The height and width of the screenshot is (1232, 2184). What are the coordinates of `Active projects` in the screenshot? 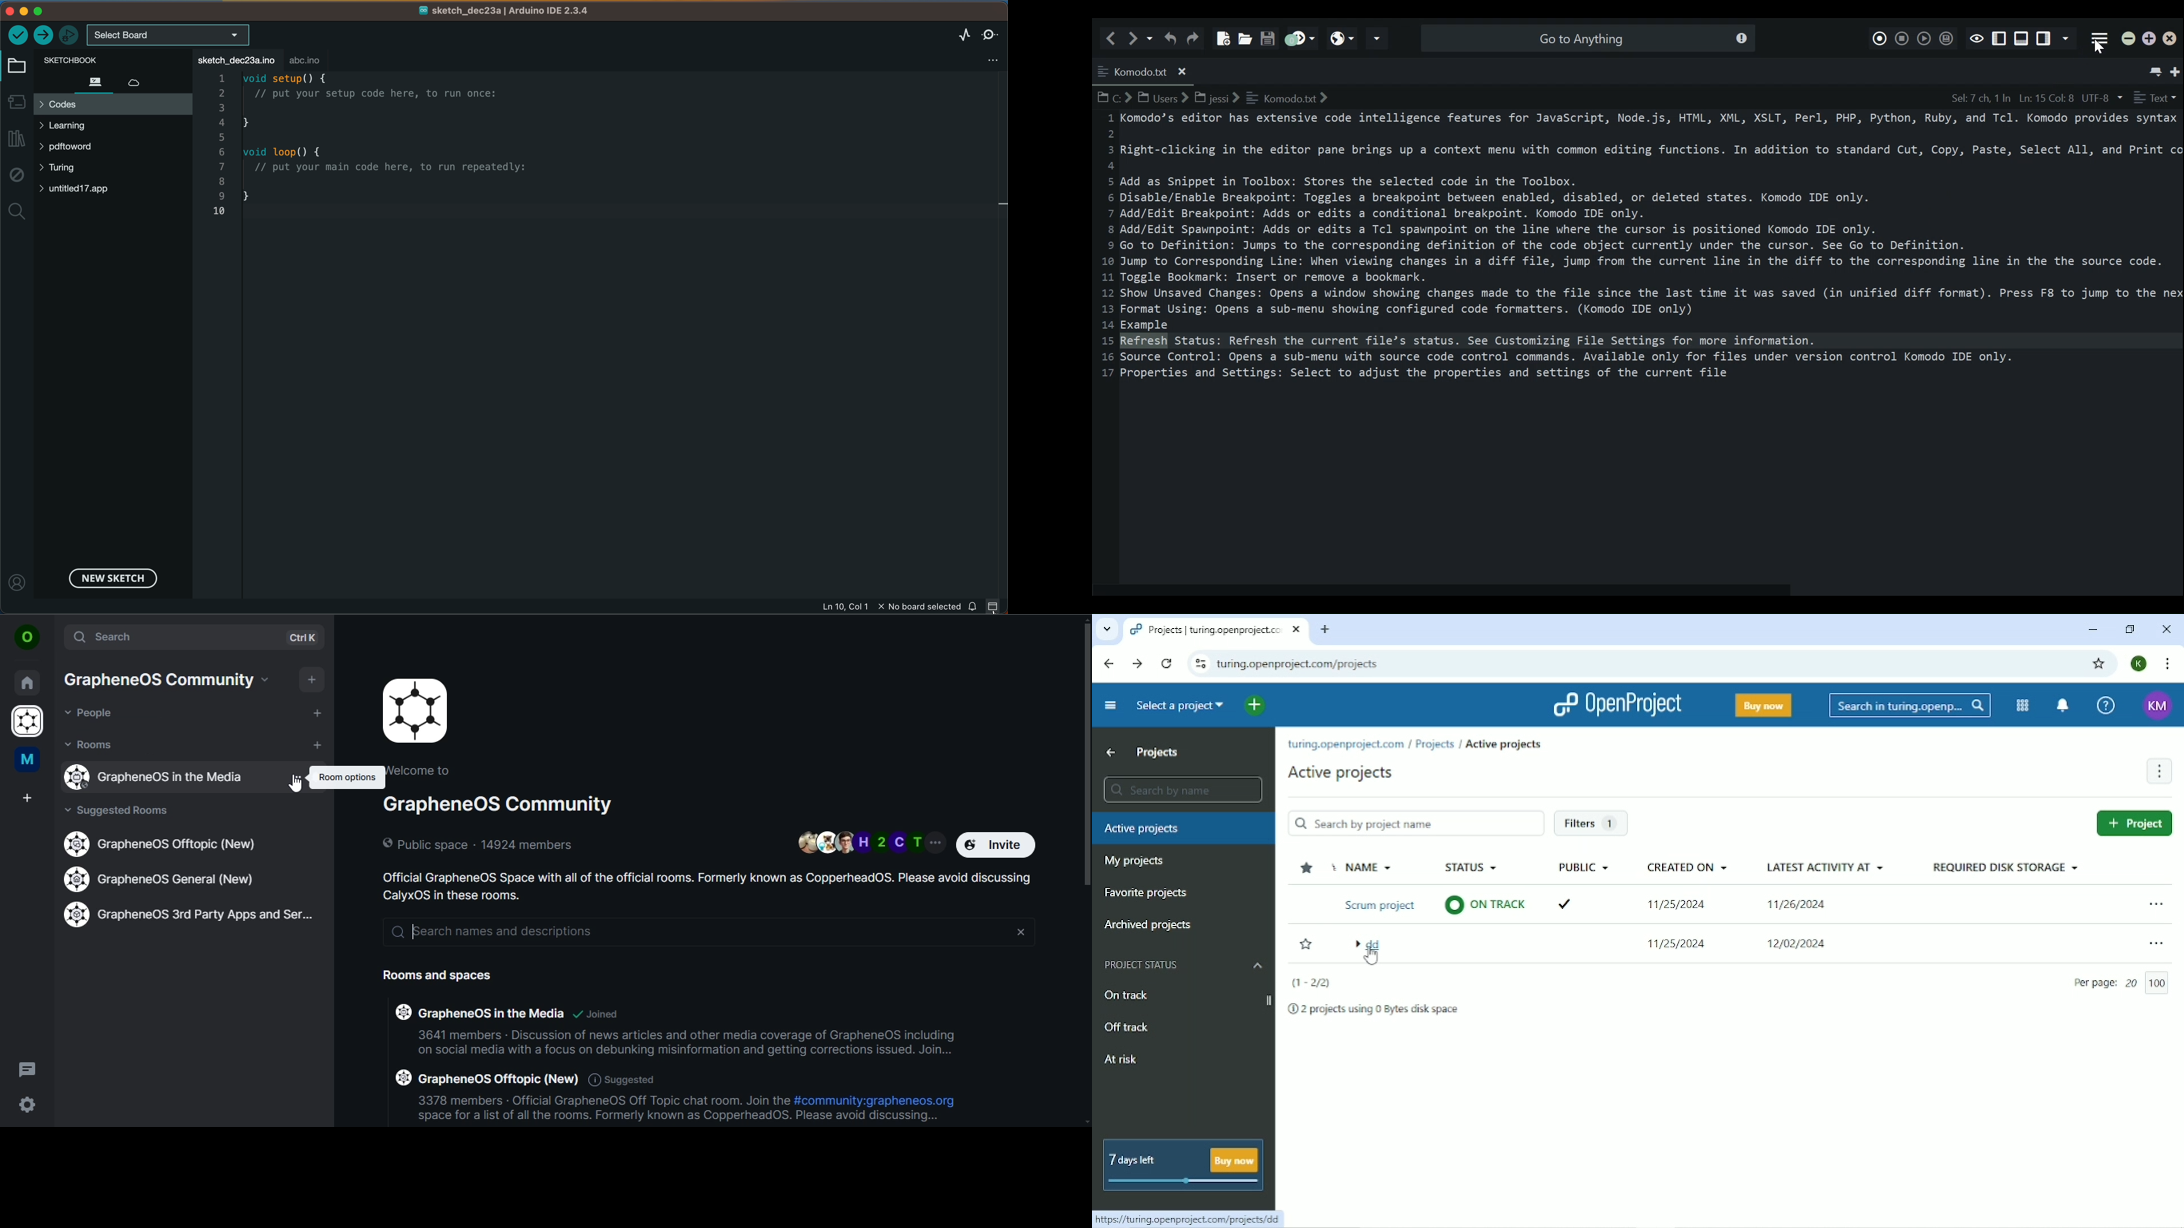 It's located at (1505, 743).